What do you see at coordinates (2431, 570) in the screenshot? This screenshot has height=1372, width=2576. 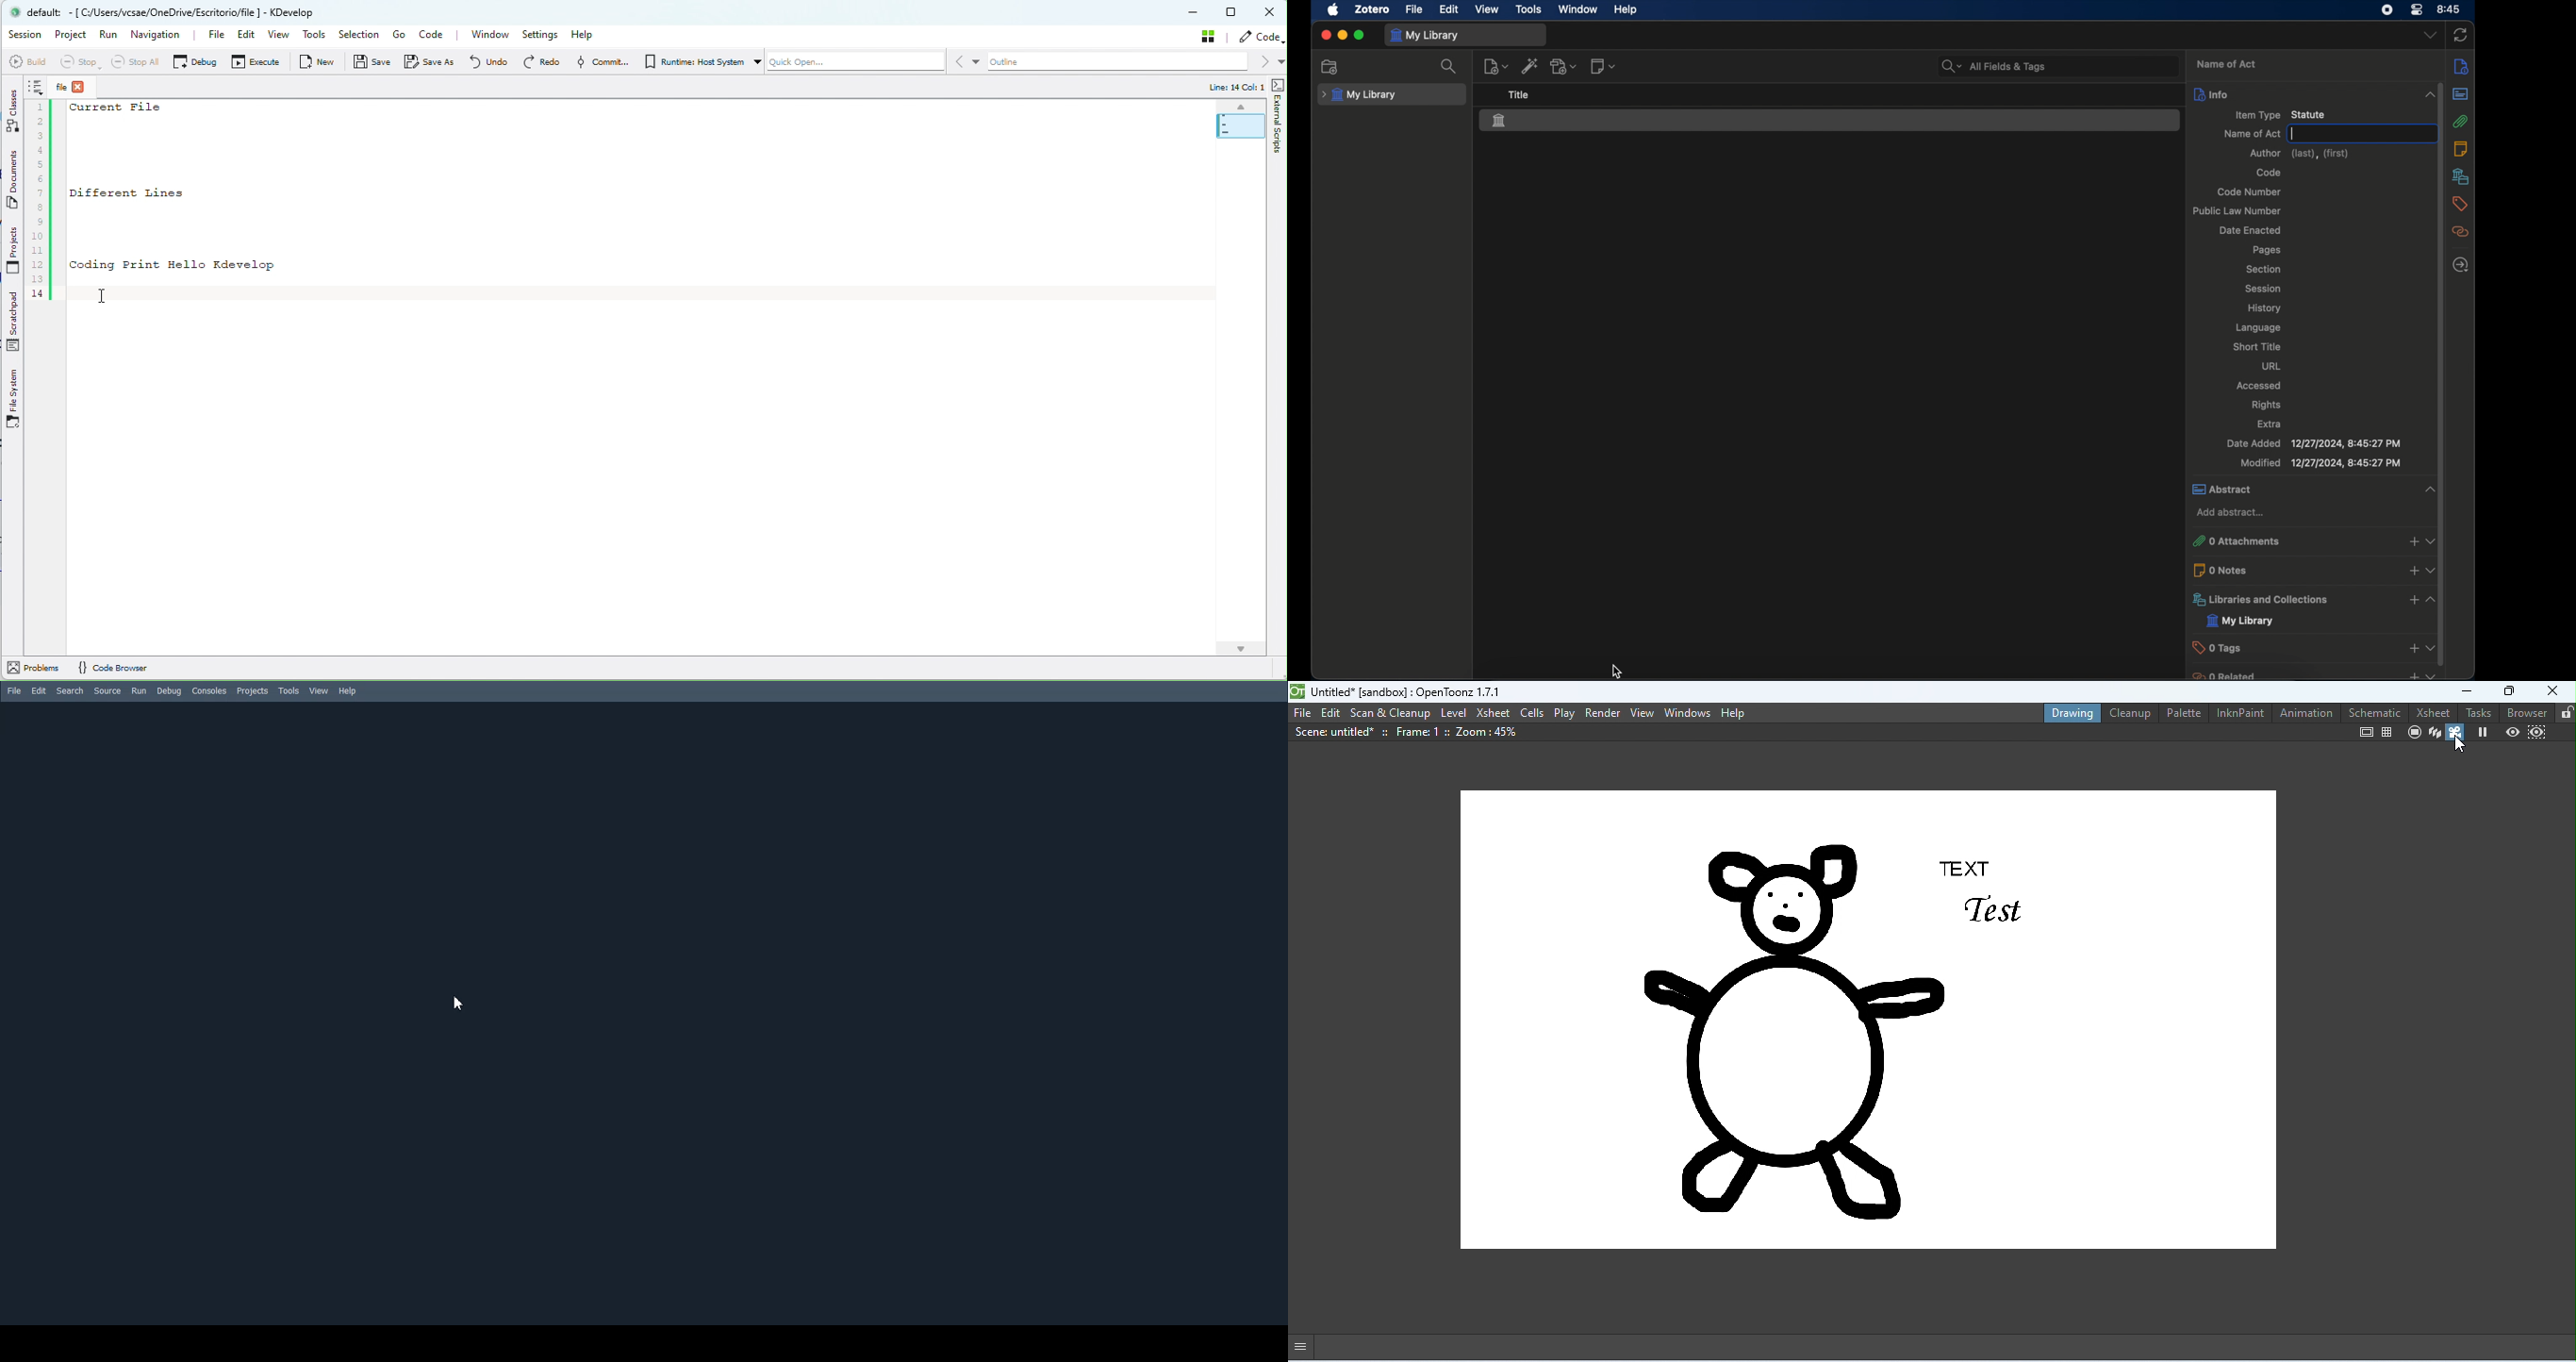 I see `dropdown` at bounding box center [2431, 570].